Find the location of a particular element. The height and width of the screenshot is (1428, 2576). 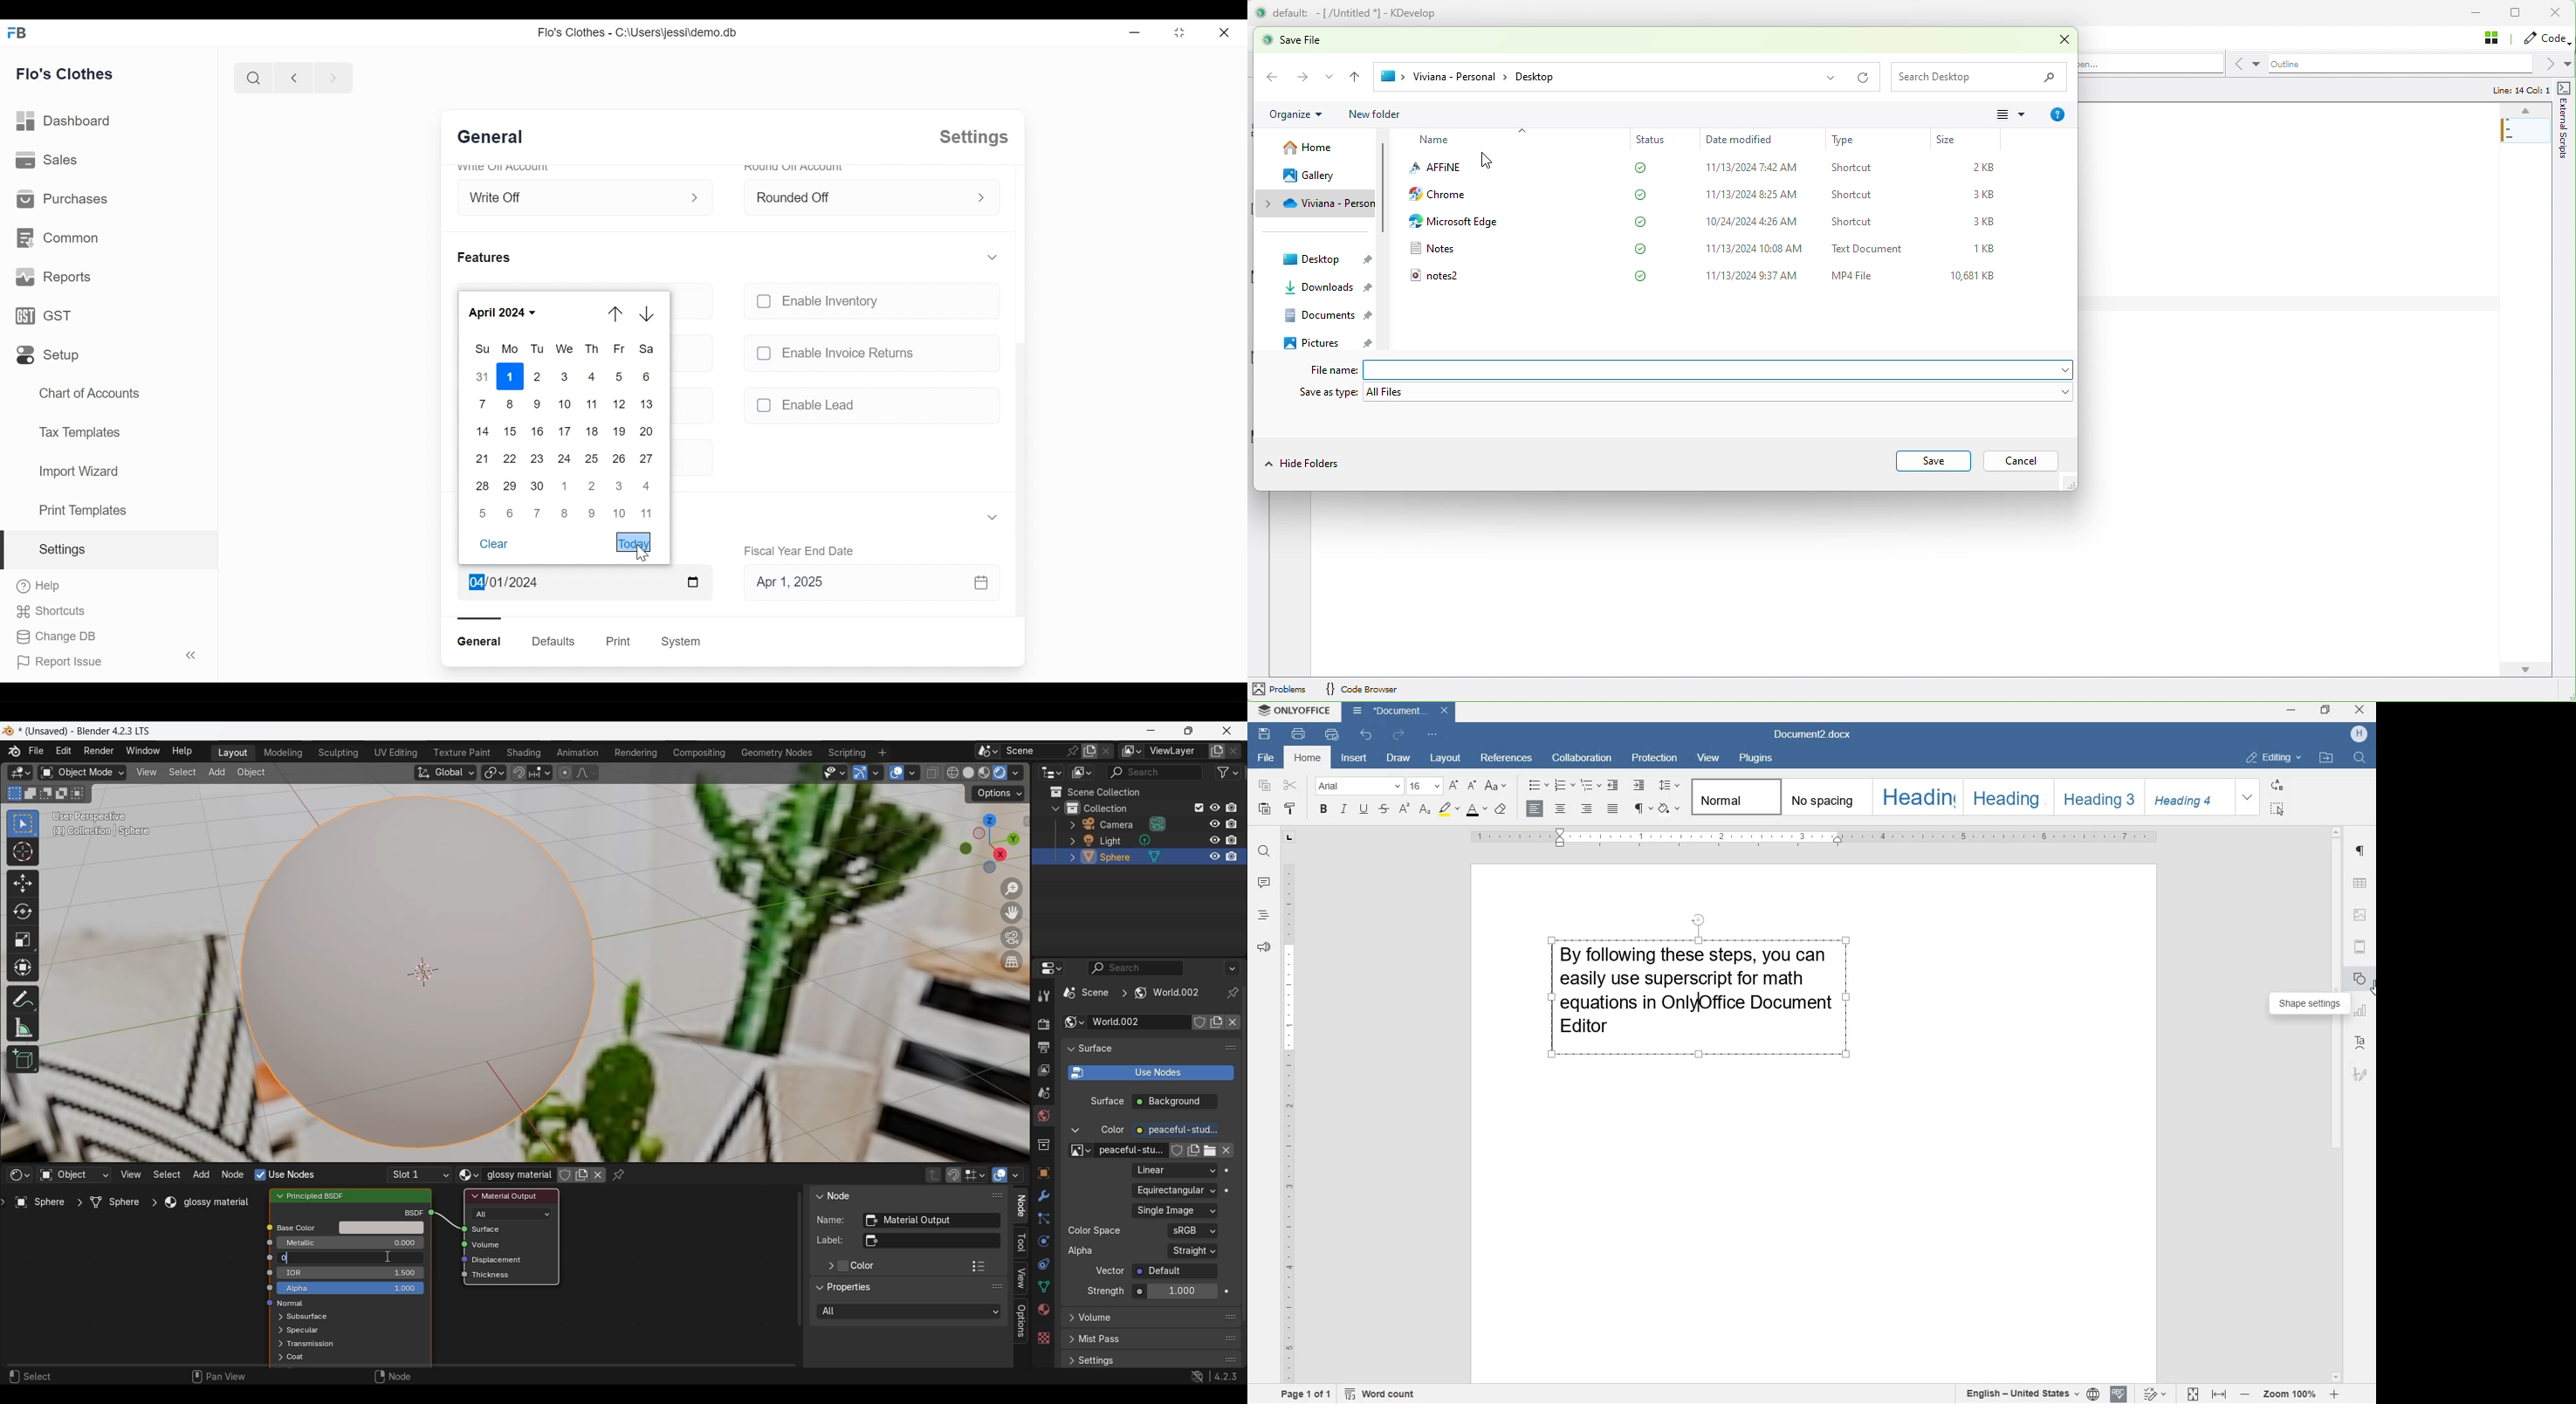

Properties is located at coordinates (850, 1288).